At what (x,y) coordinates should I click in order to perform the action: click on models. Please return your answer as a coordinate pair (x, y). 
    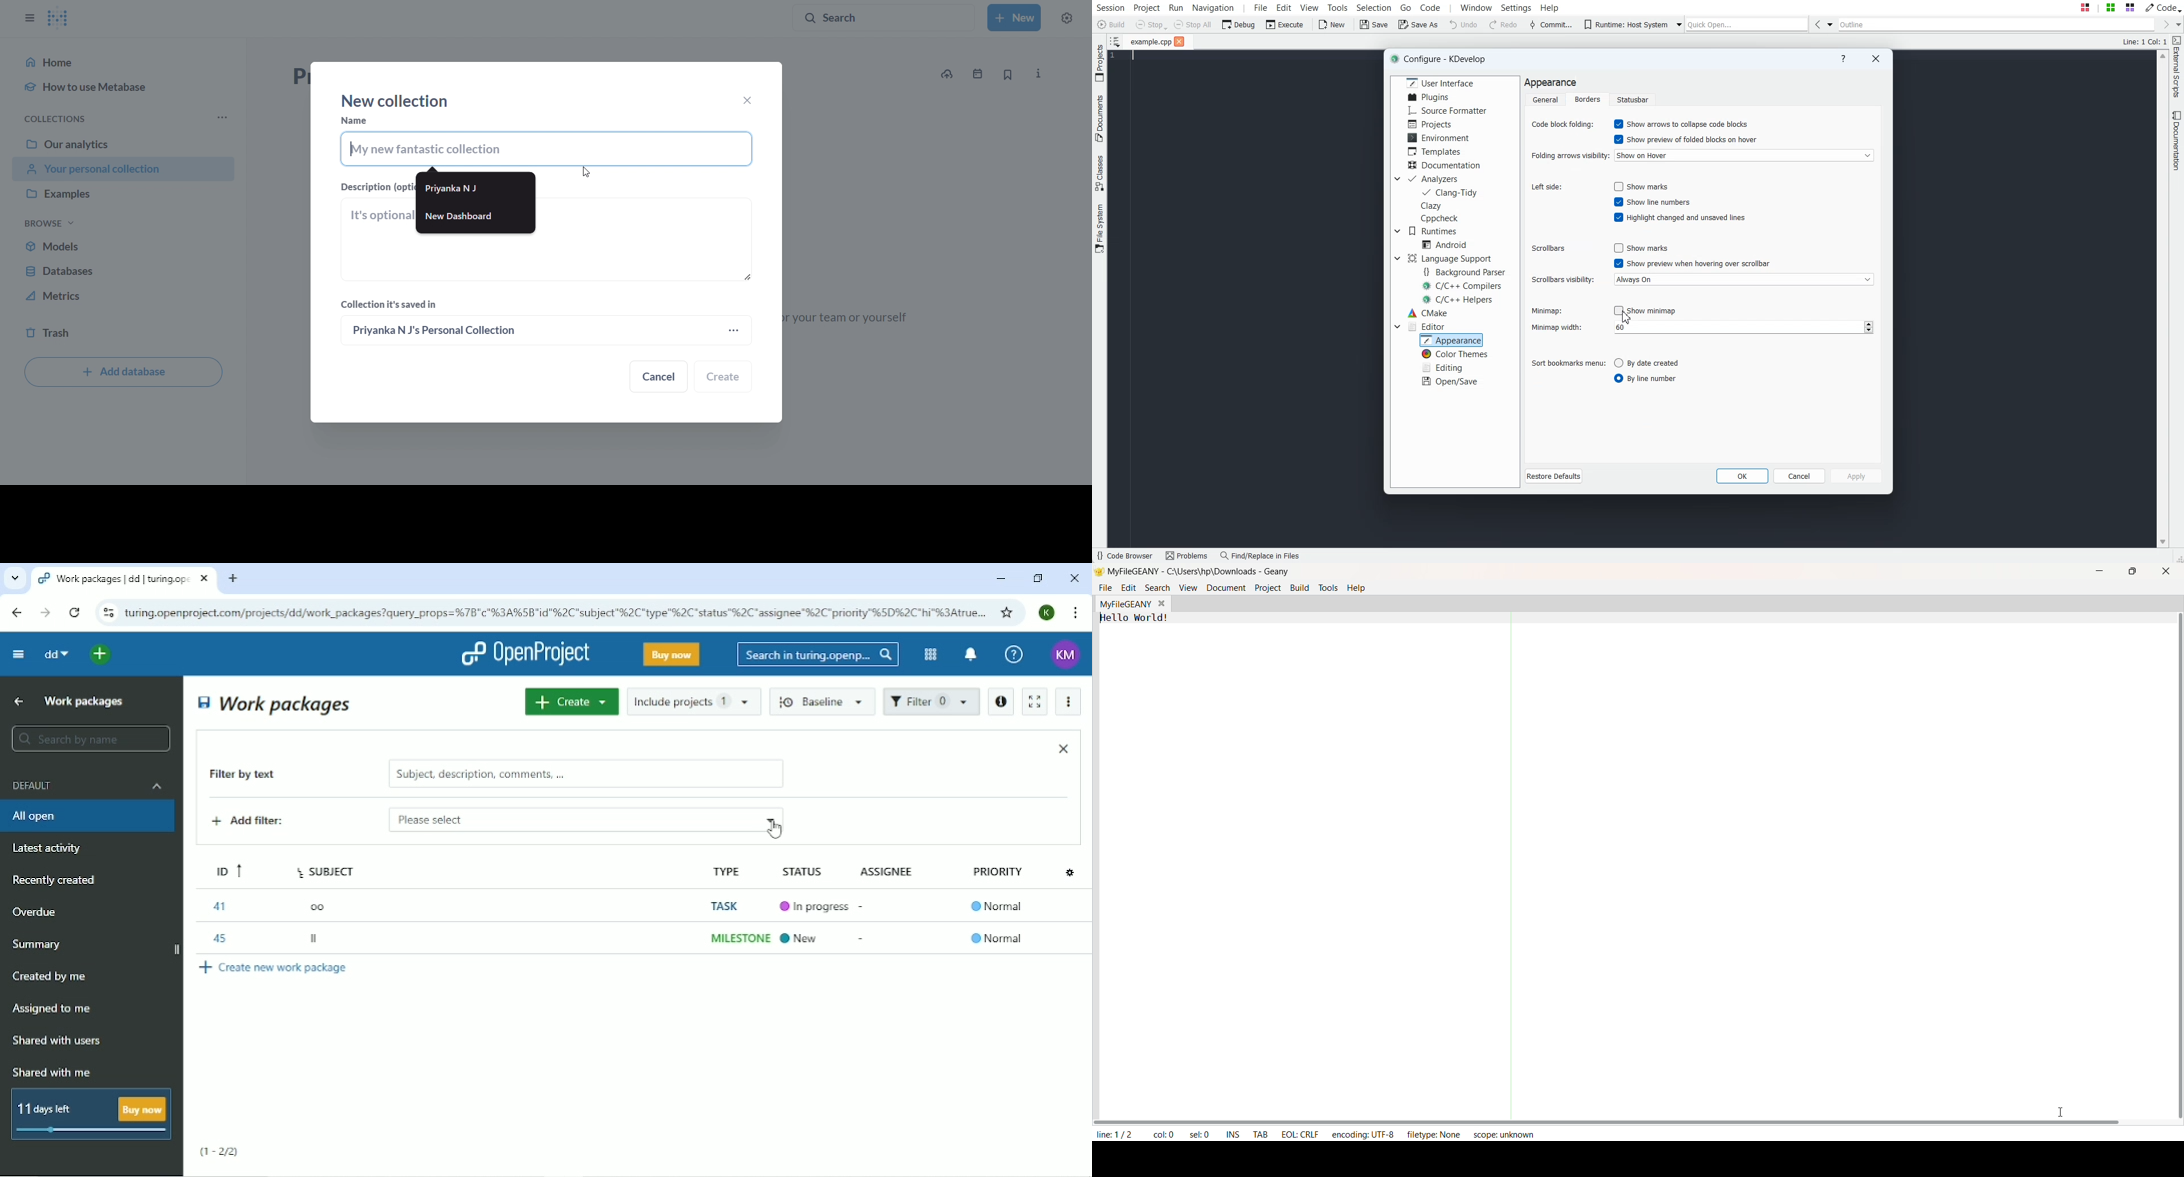
    Looking at the image, I should click on (123, 246).